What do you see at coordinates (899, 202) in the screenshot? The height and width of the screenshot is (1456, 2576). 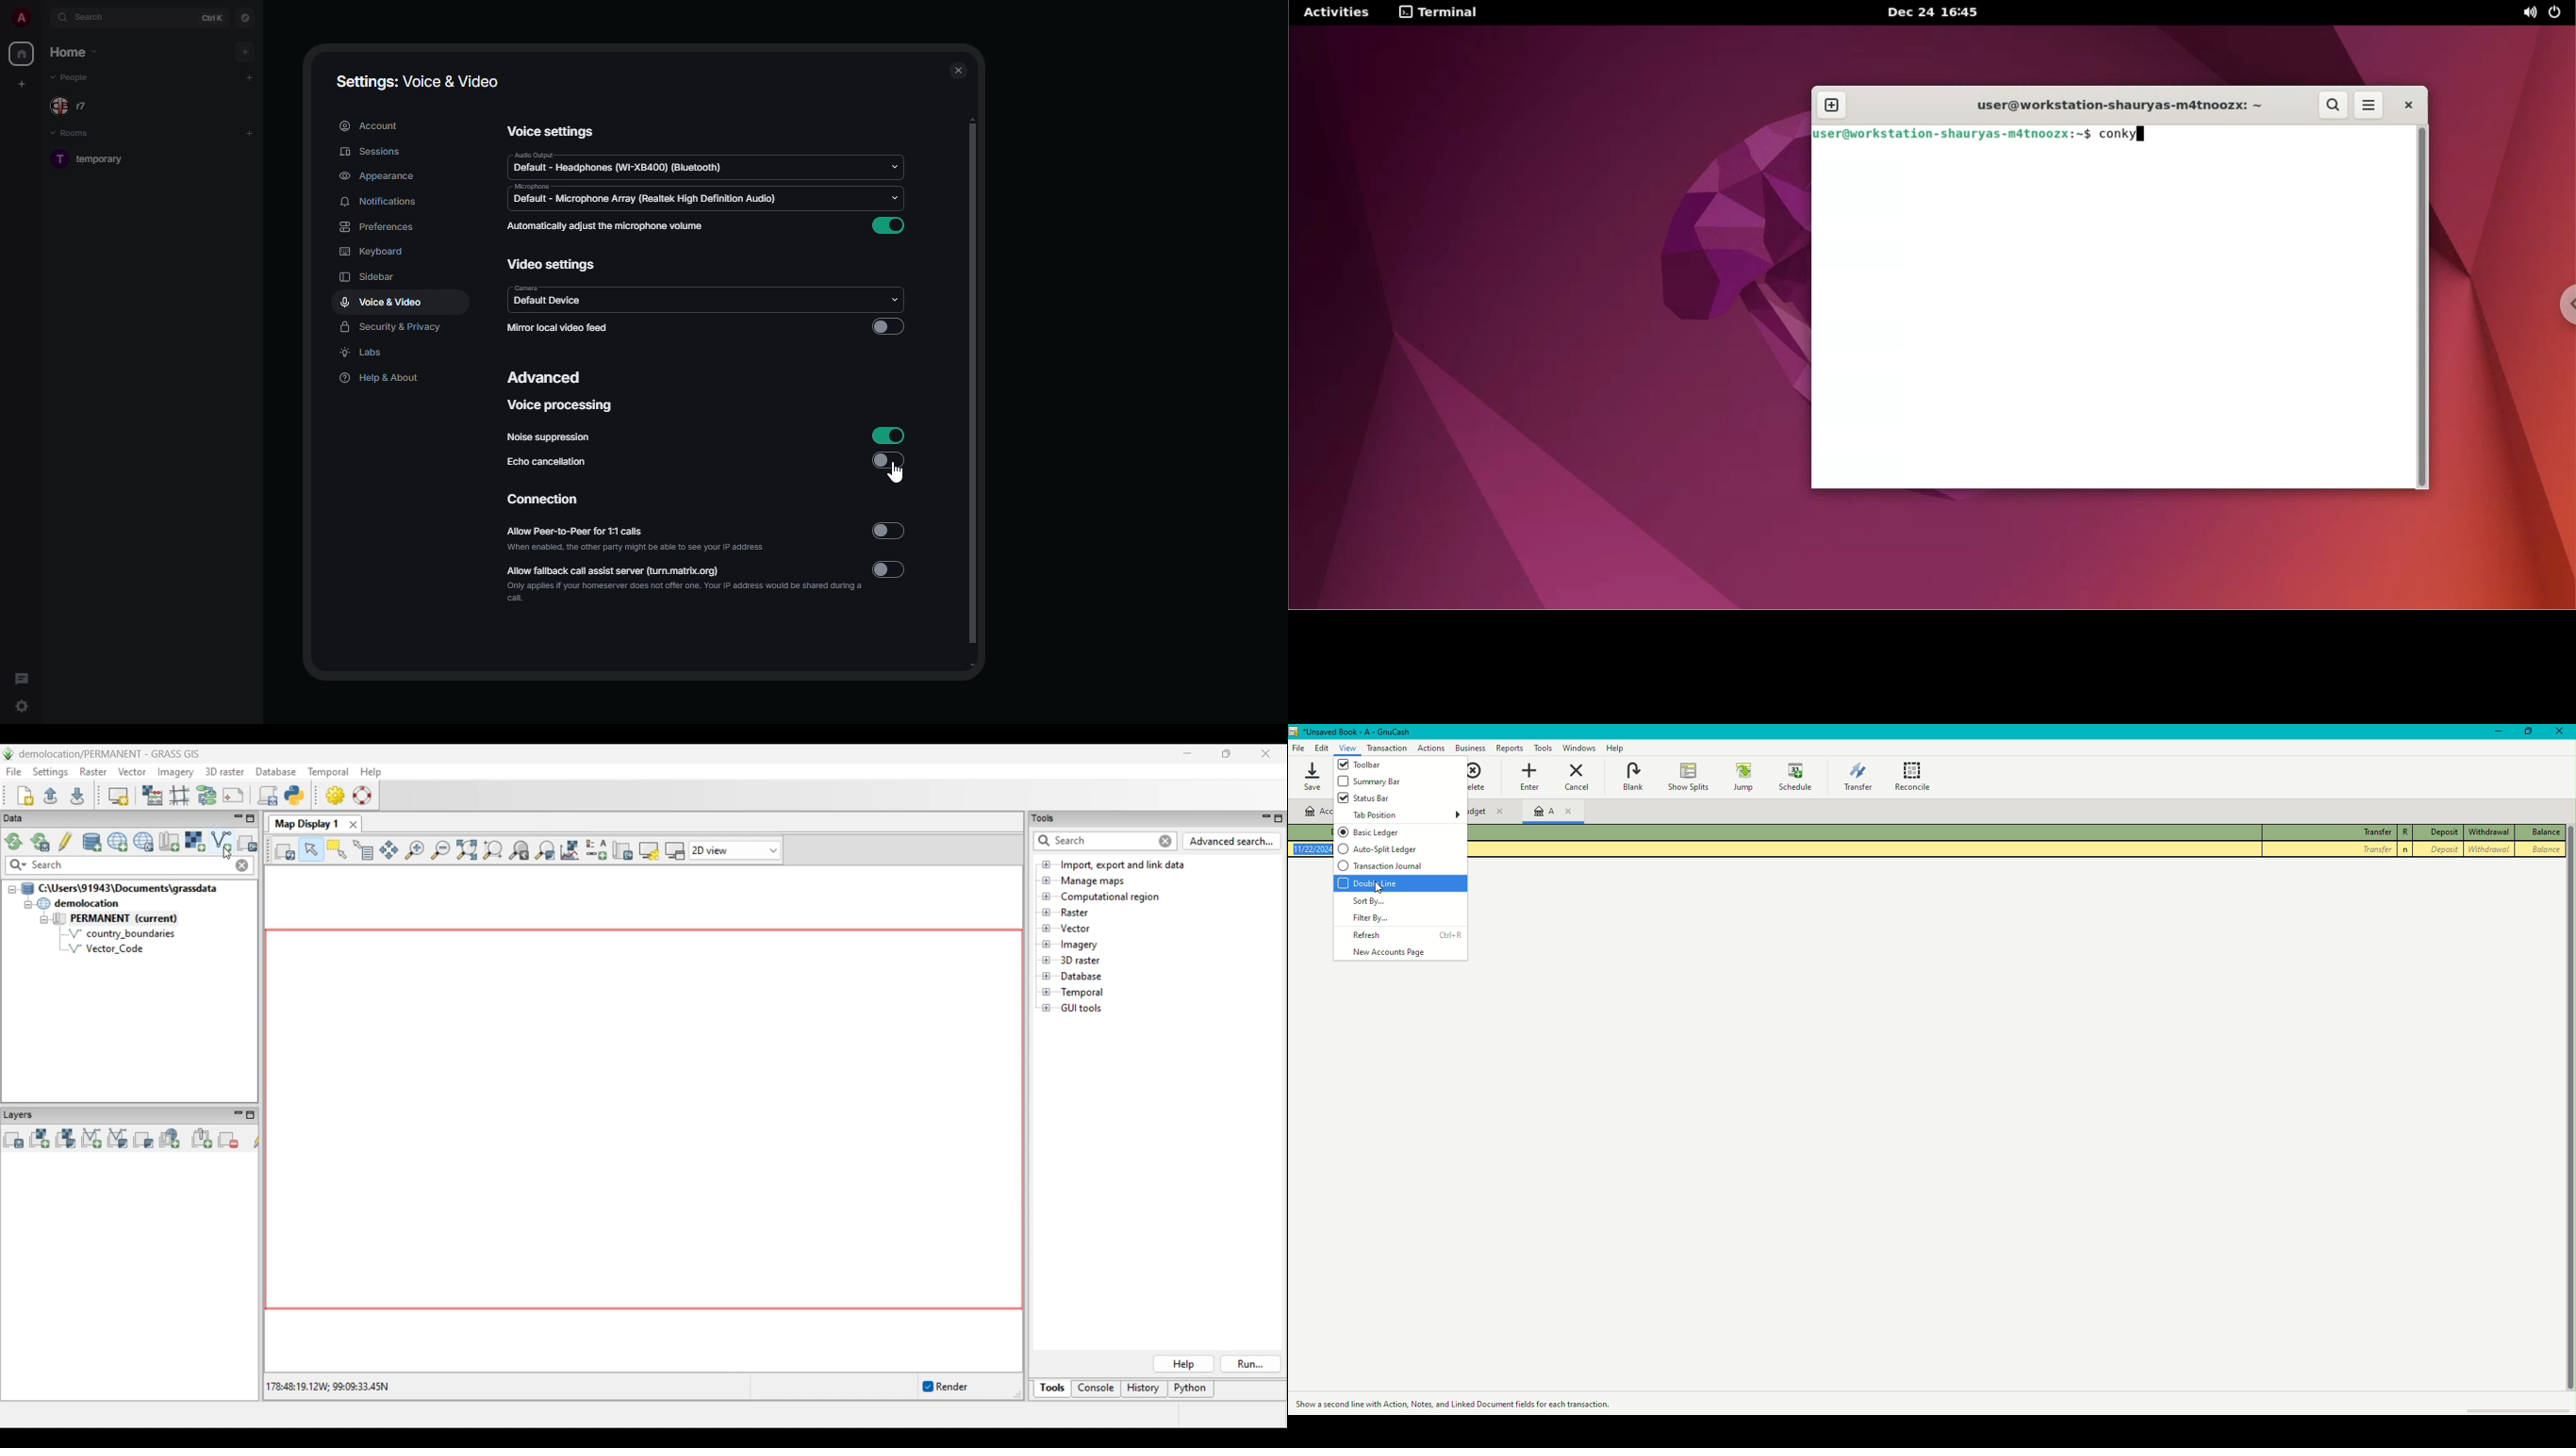 I see `drop down` at bounding box center [899, 202].